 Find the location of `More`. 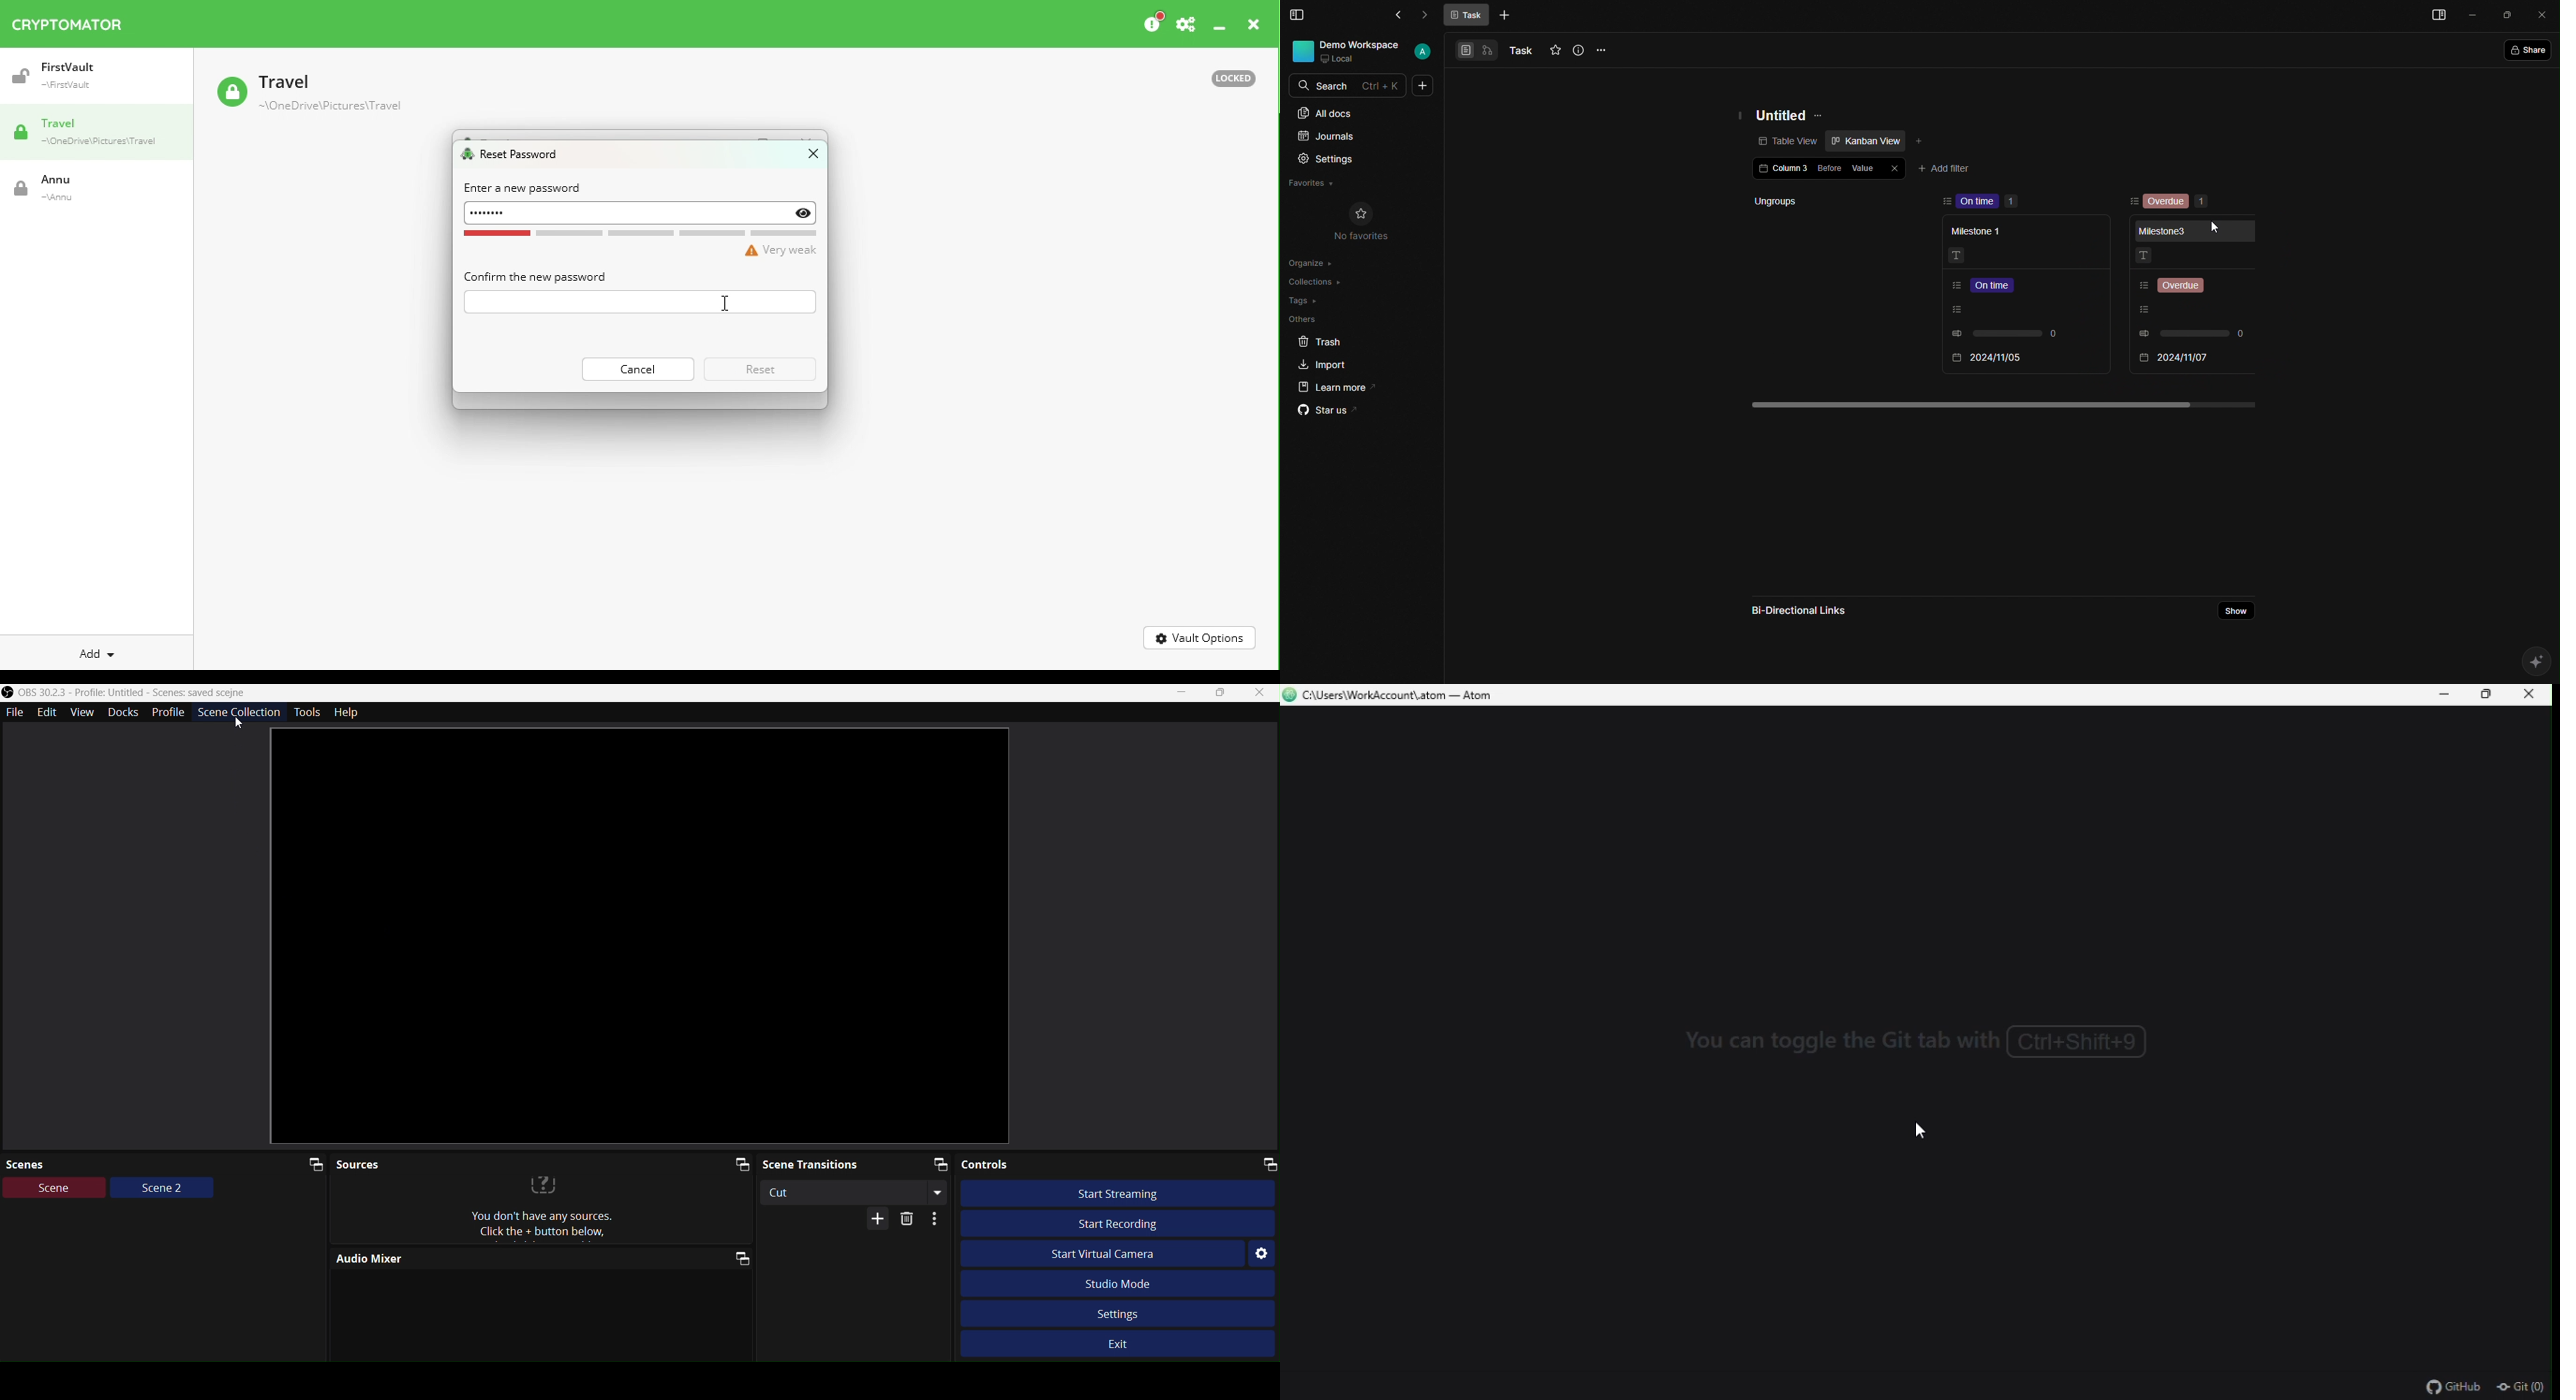

More is located at coordinates (880, 1219).